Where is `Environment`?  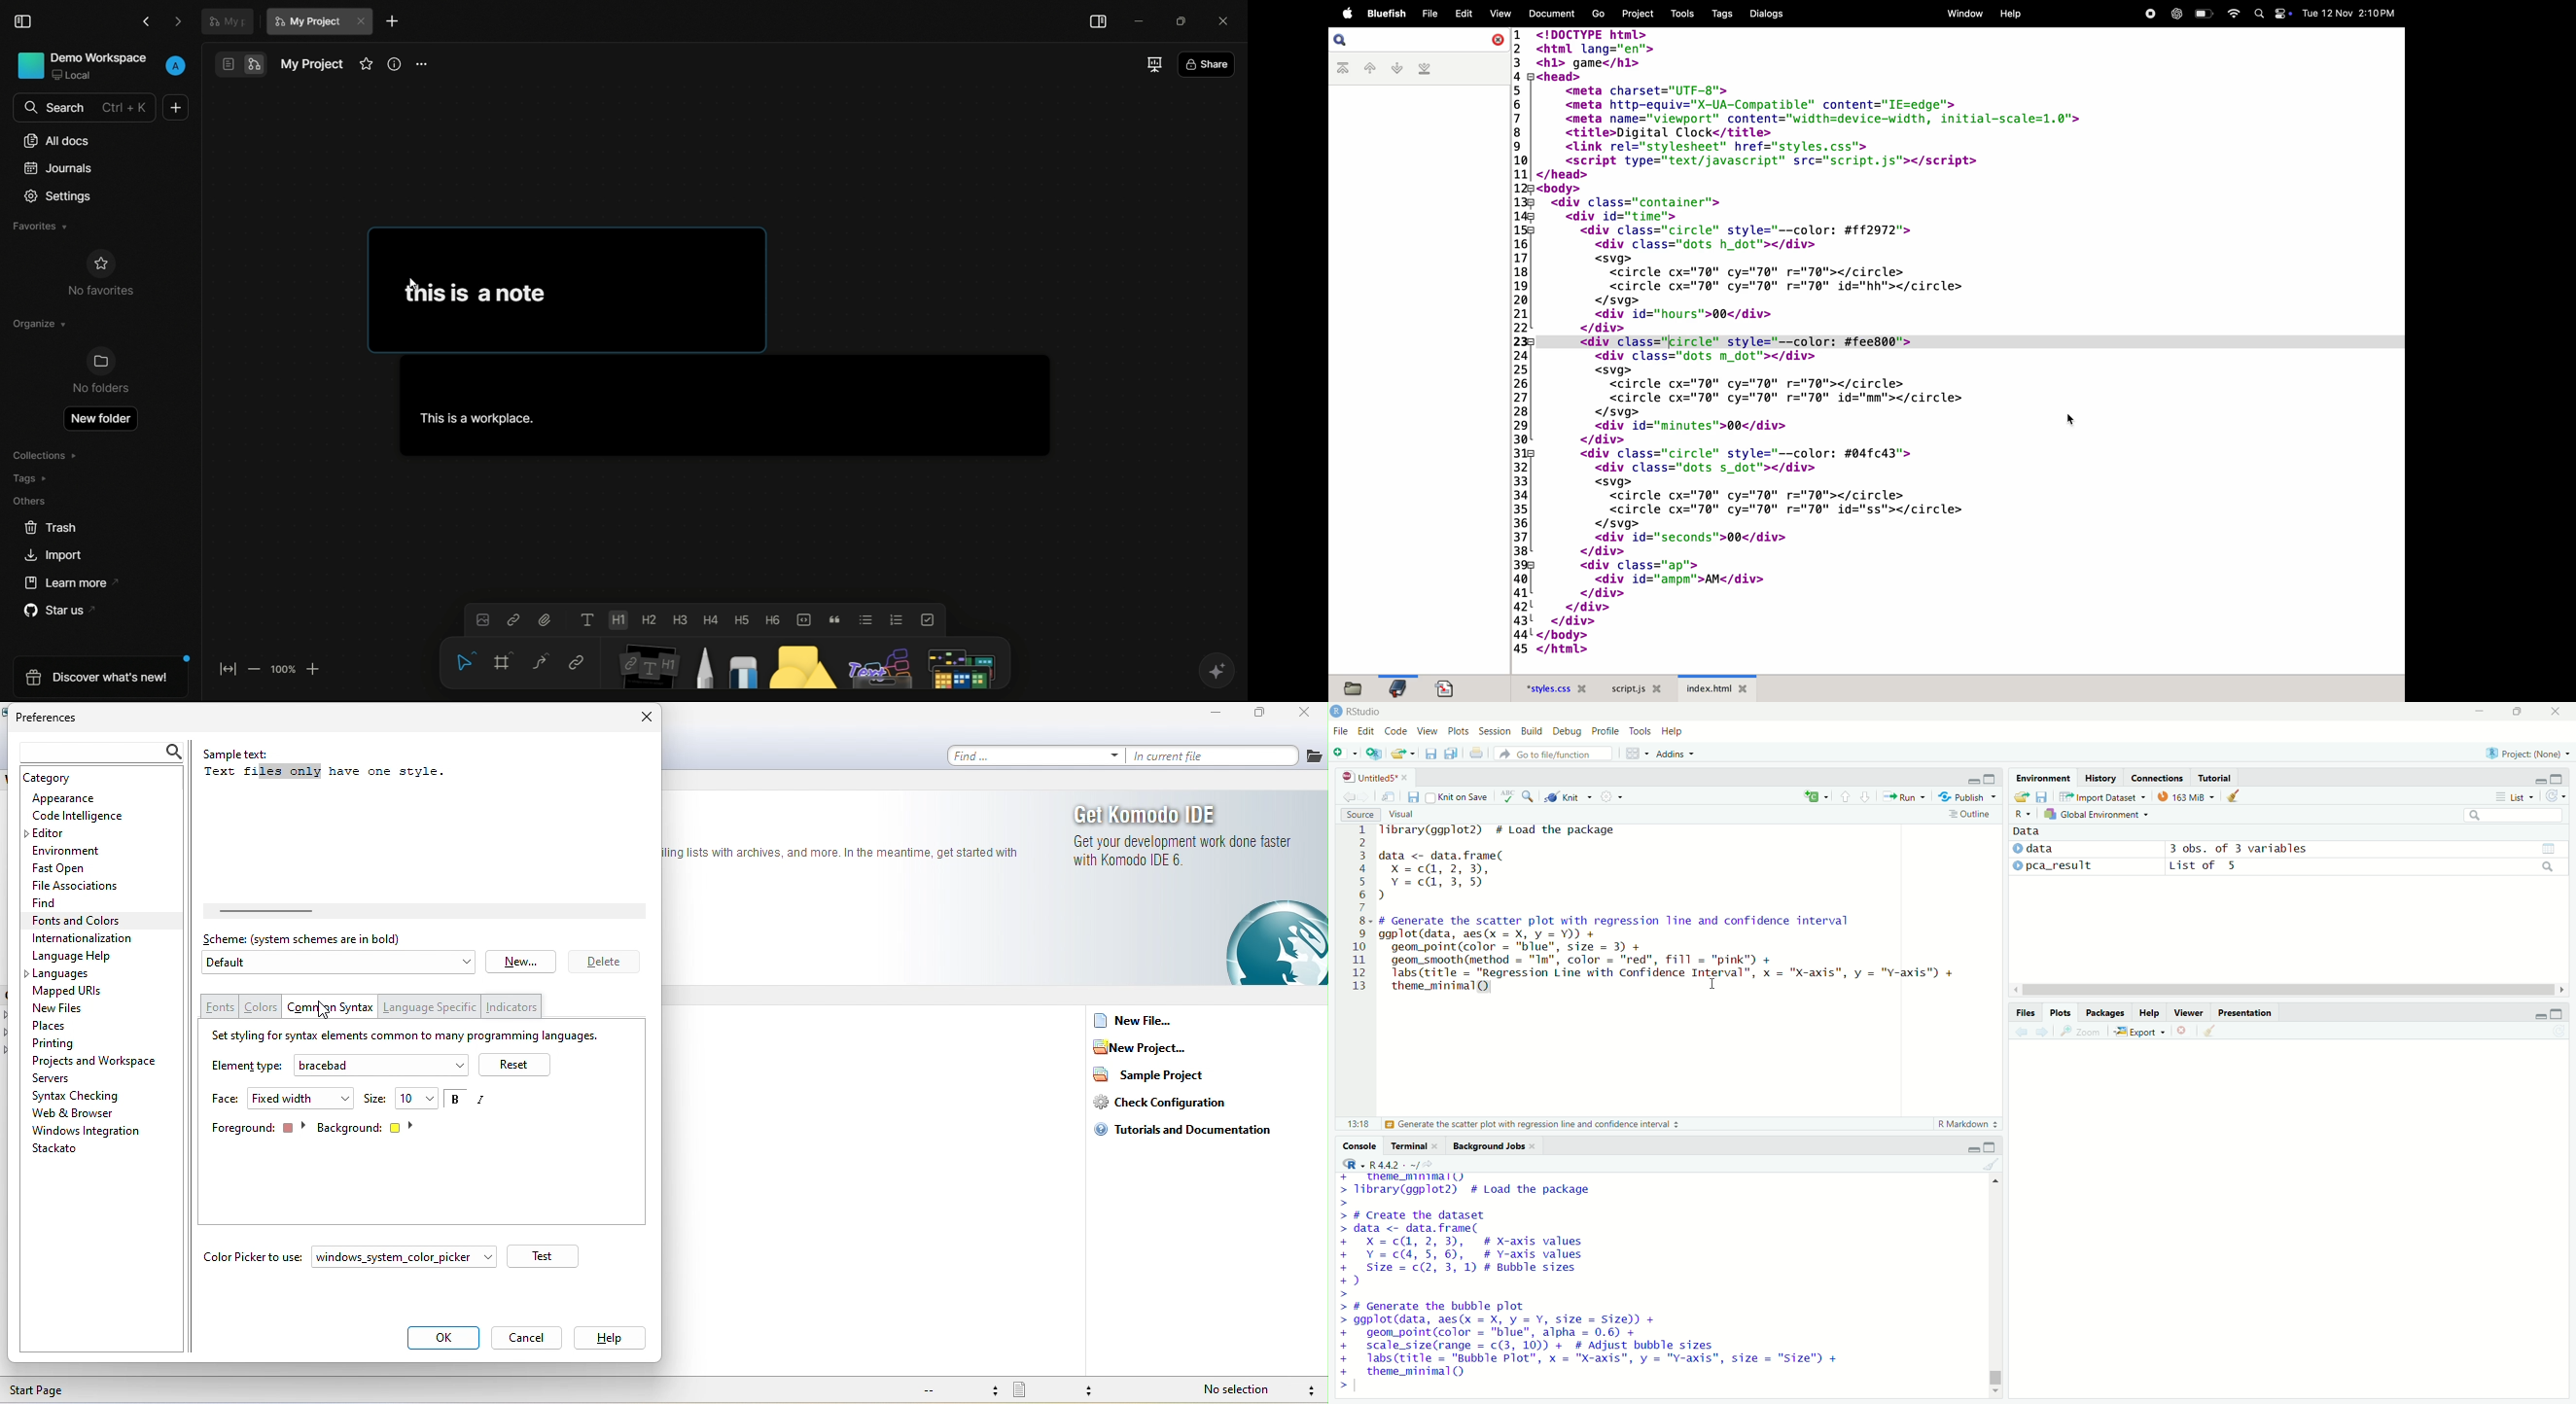
Environment is located at coordinates (2043, 777).